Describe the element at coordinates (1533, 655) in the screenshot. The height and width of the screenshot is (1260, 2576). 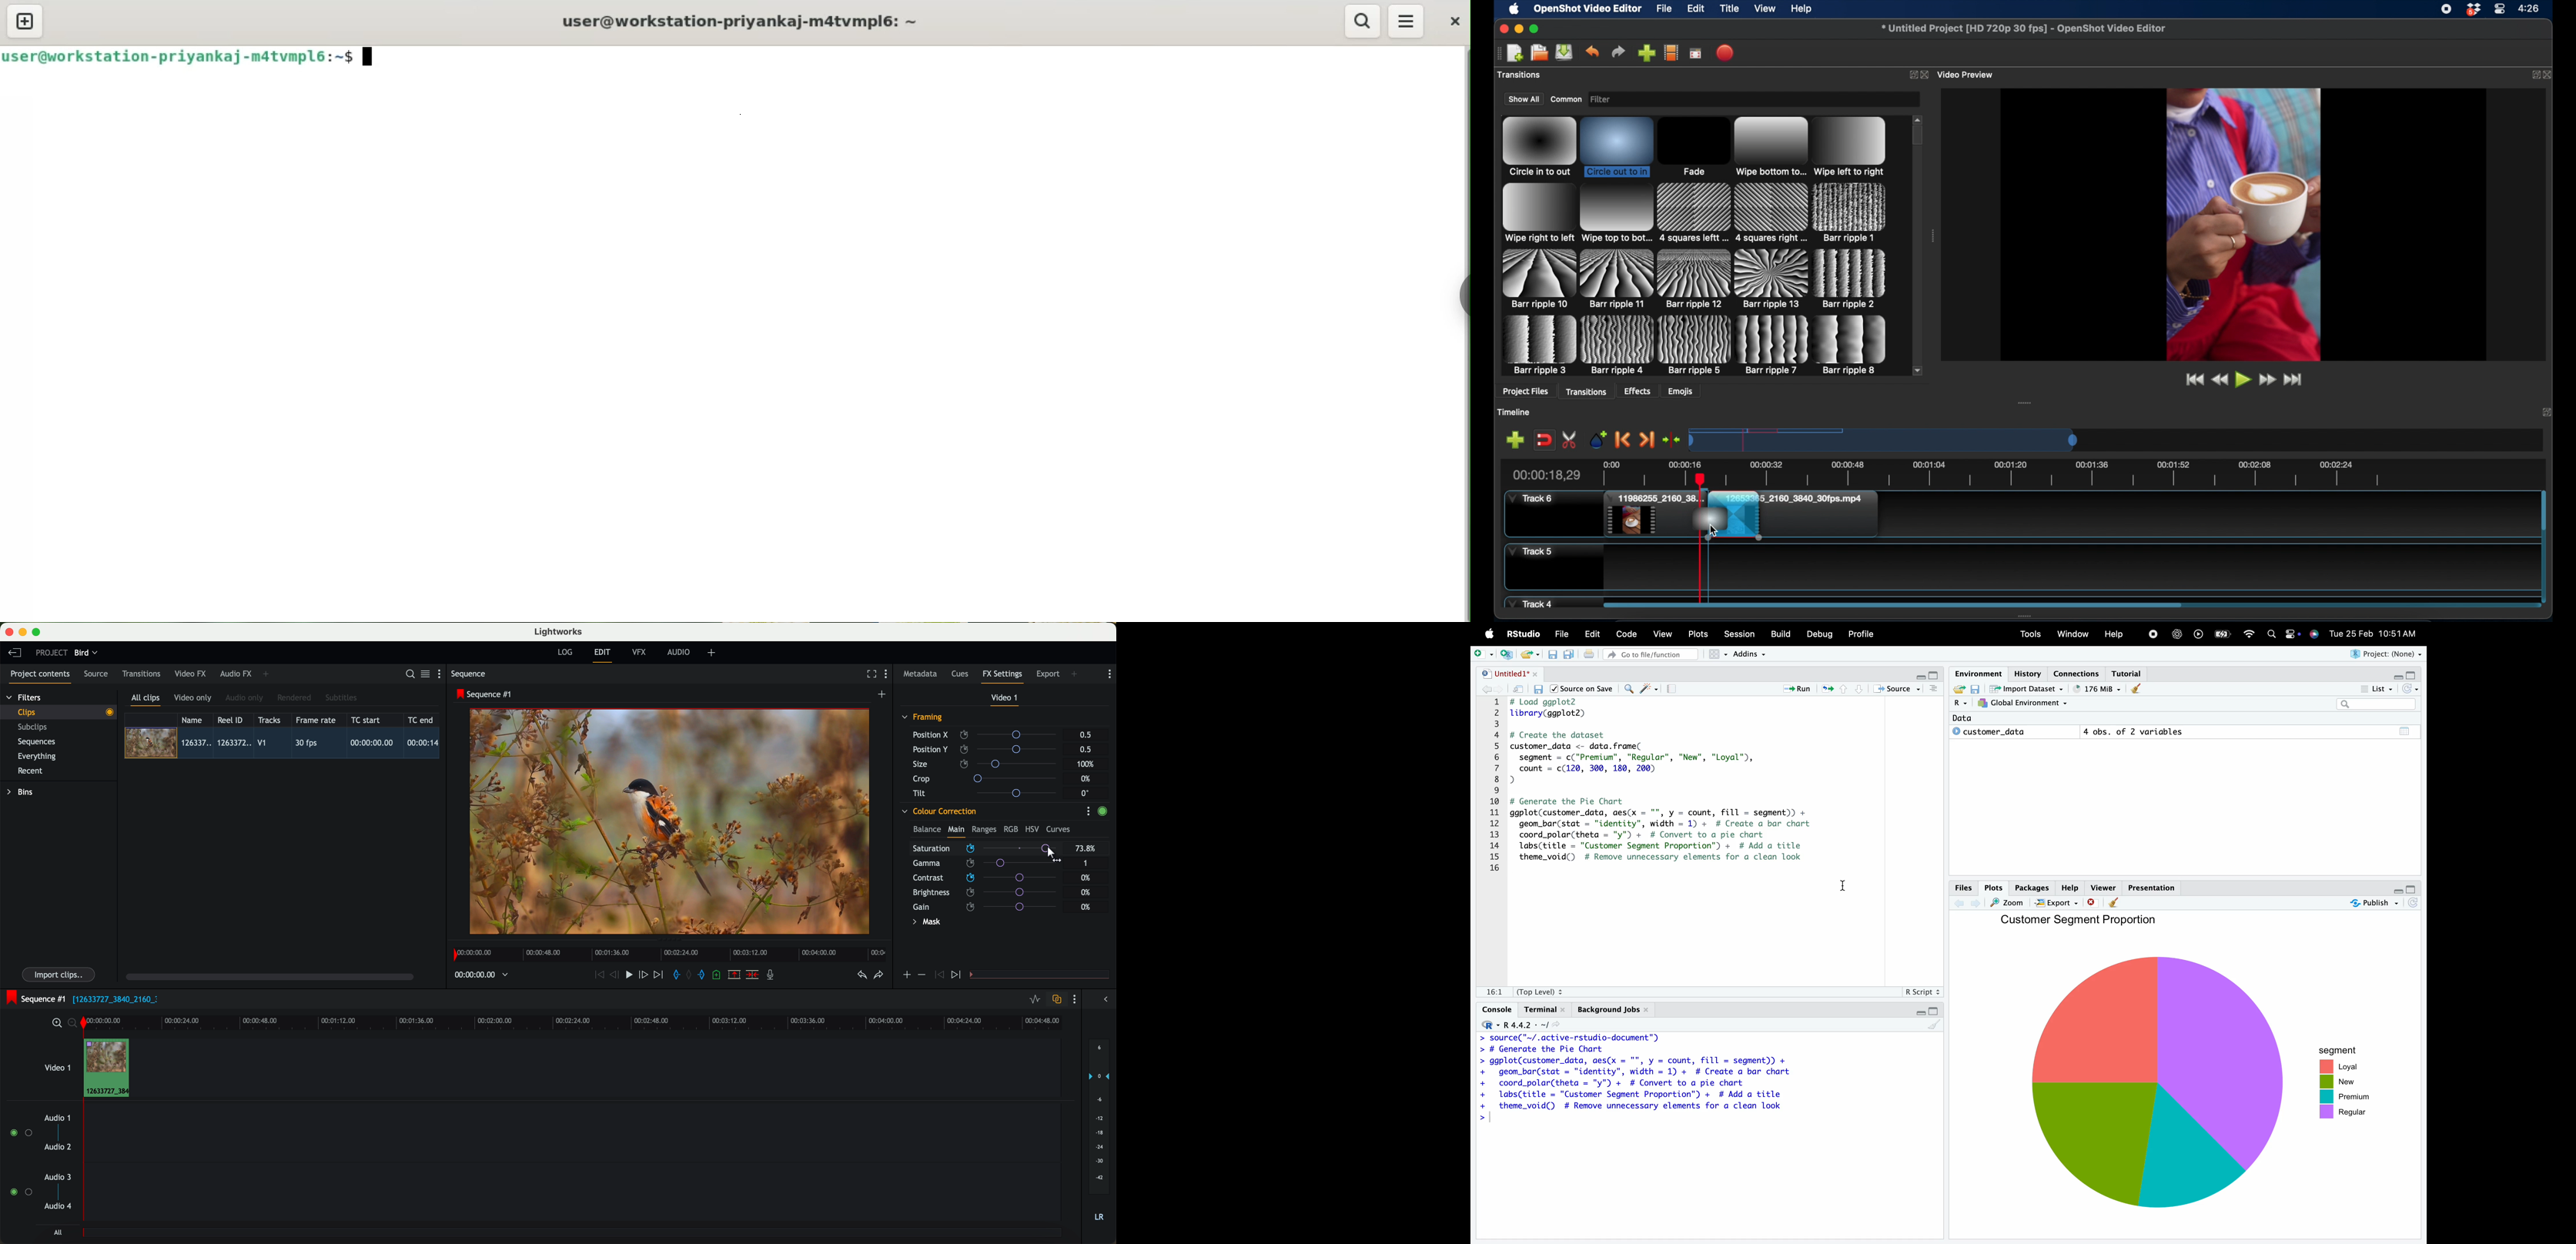
I see `export file` at that location.